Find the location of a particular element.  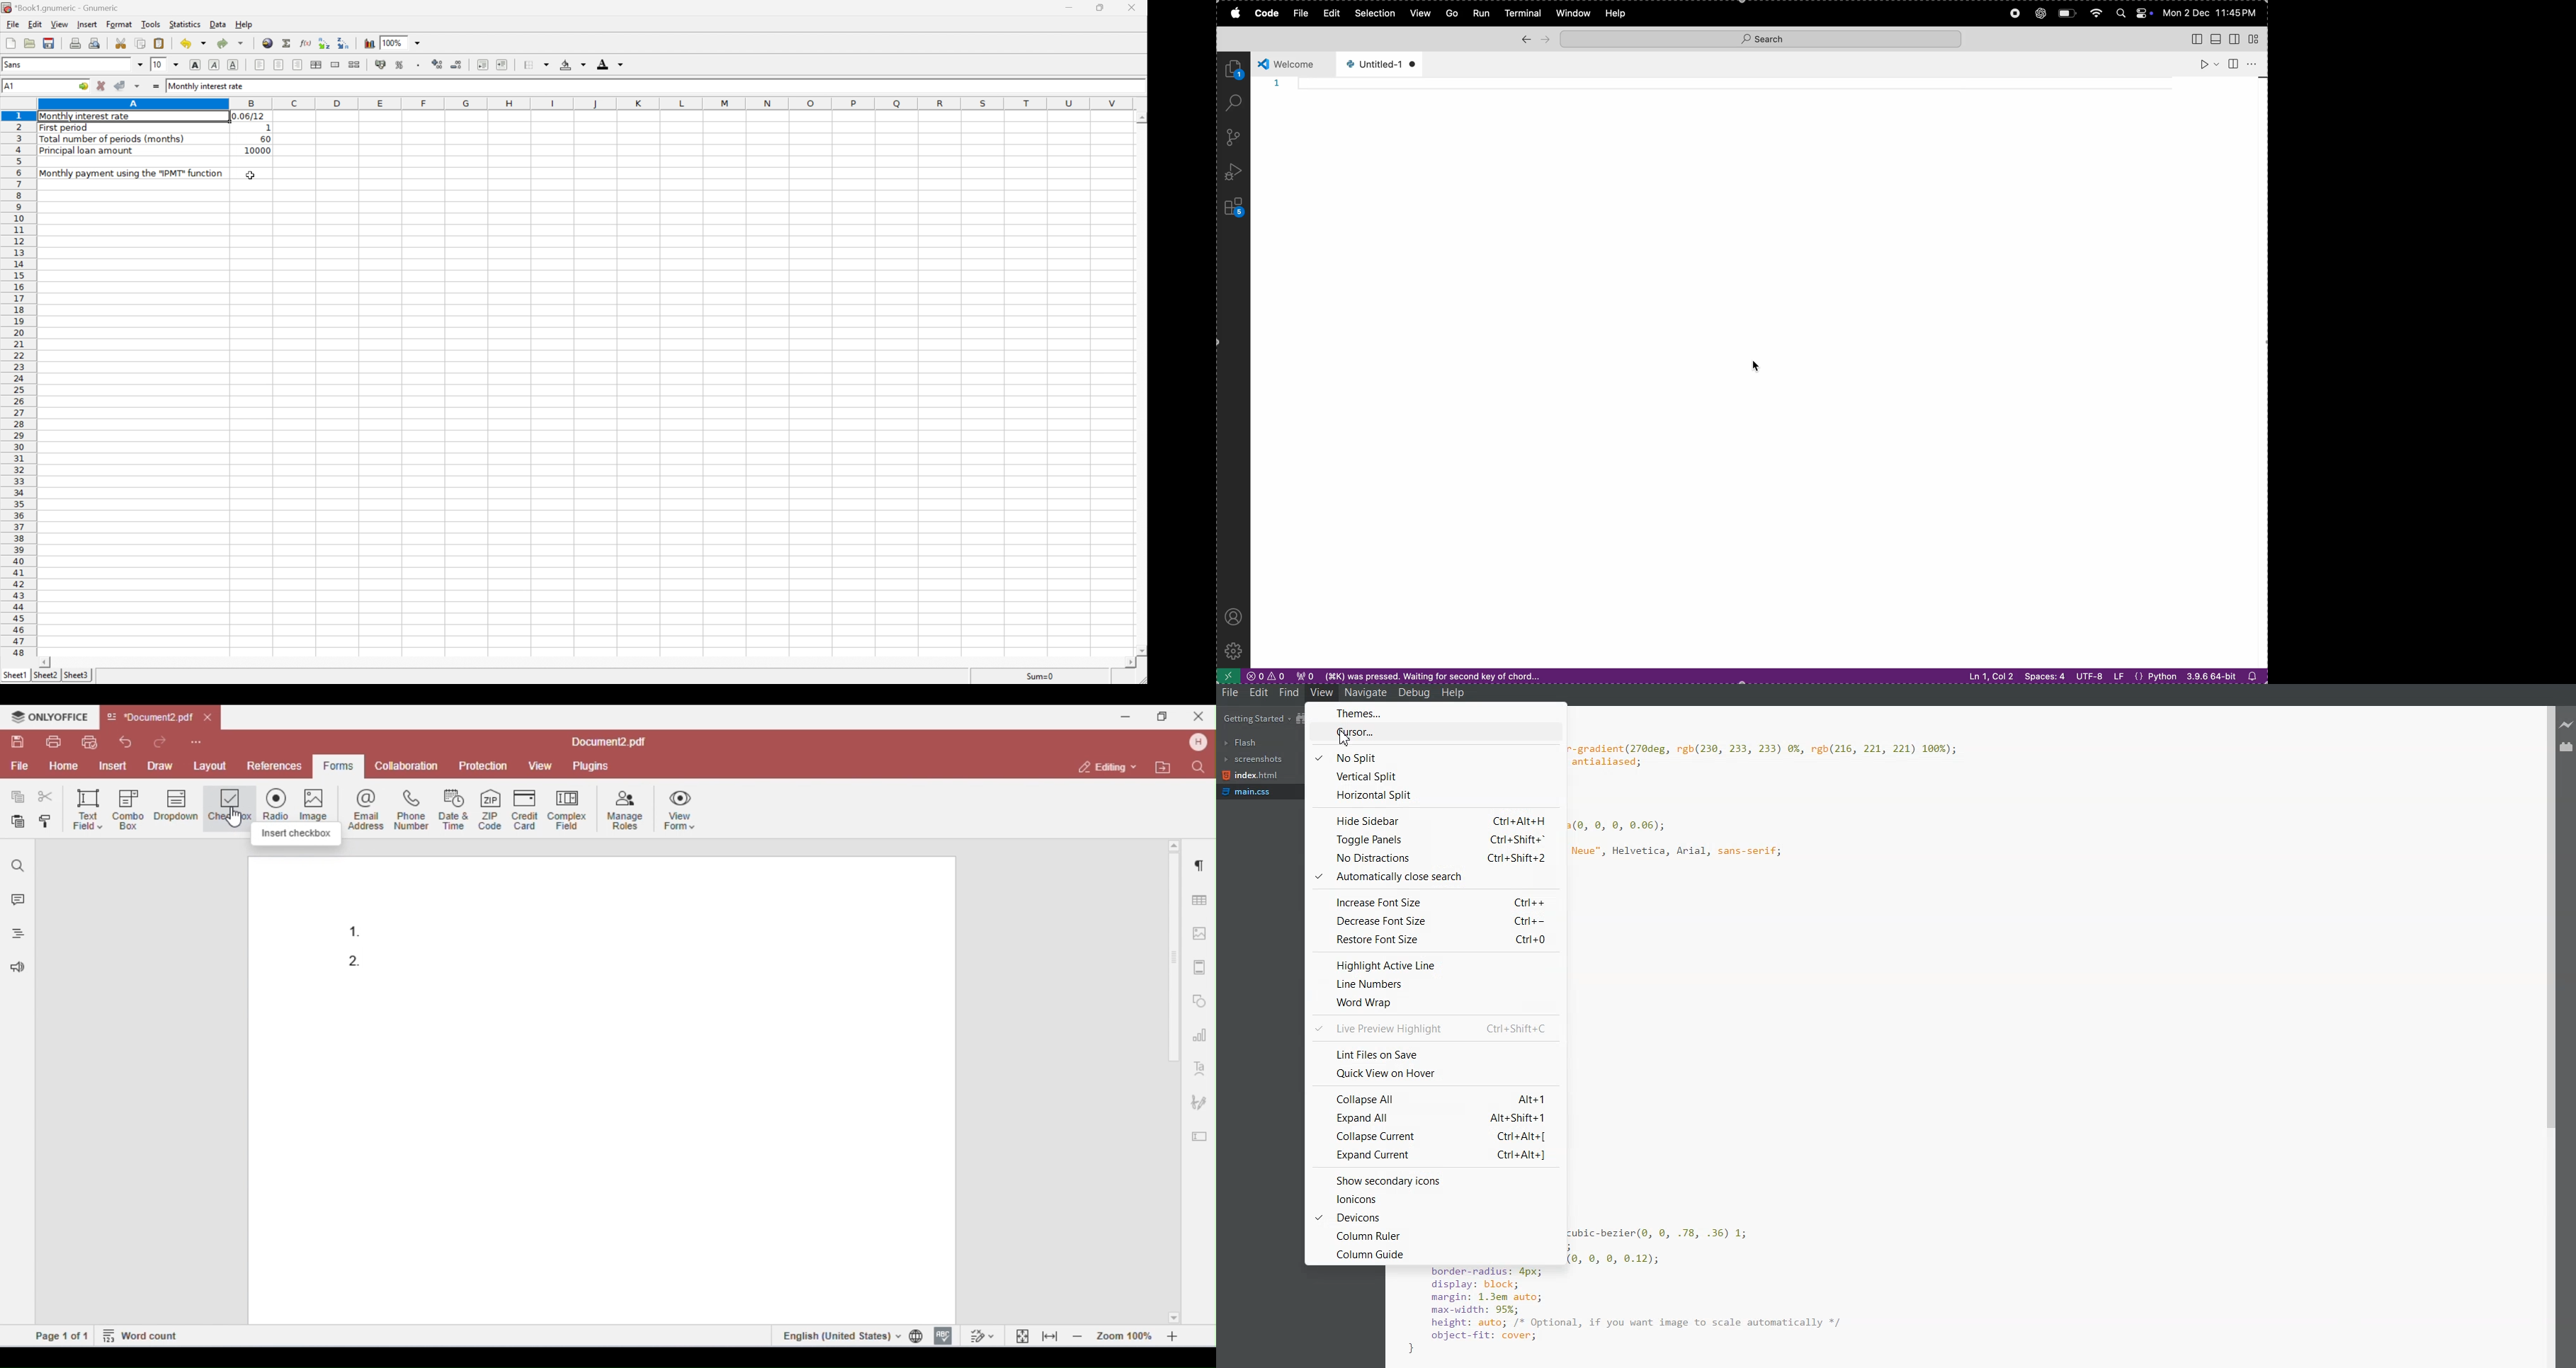

Monthly payment using the "PMT" function is located at coordinates (131, 173).